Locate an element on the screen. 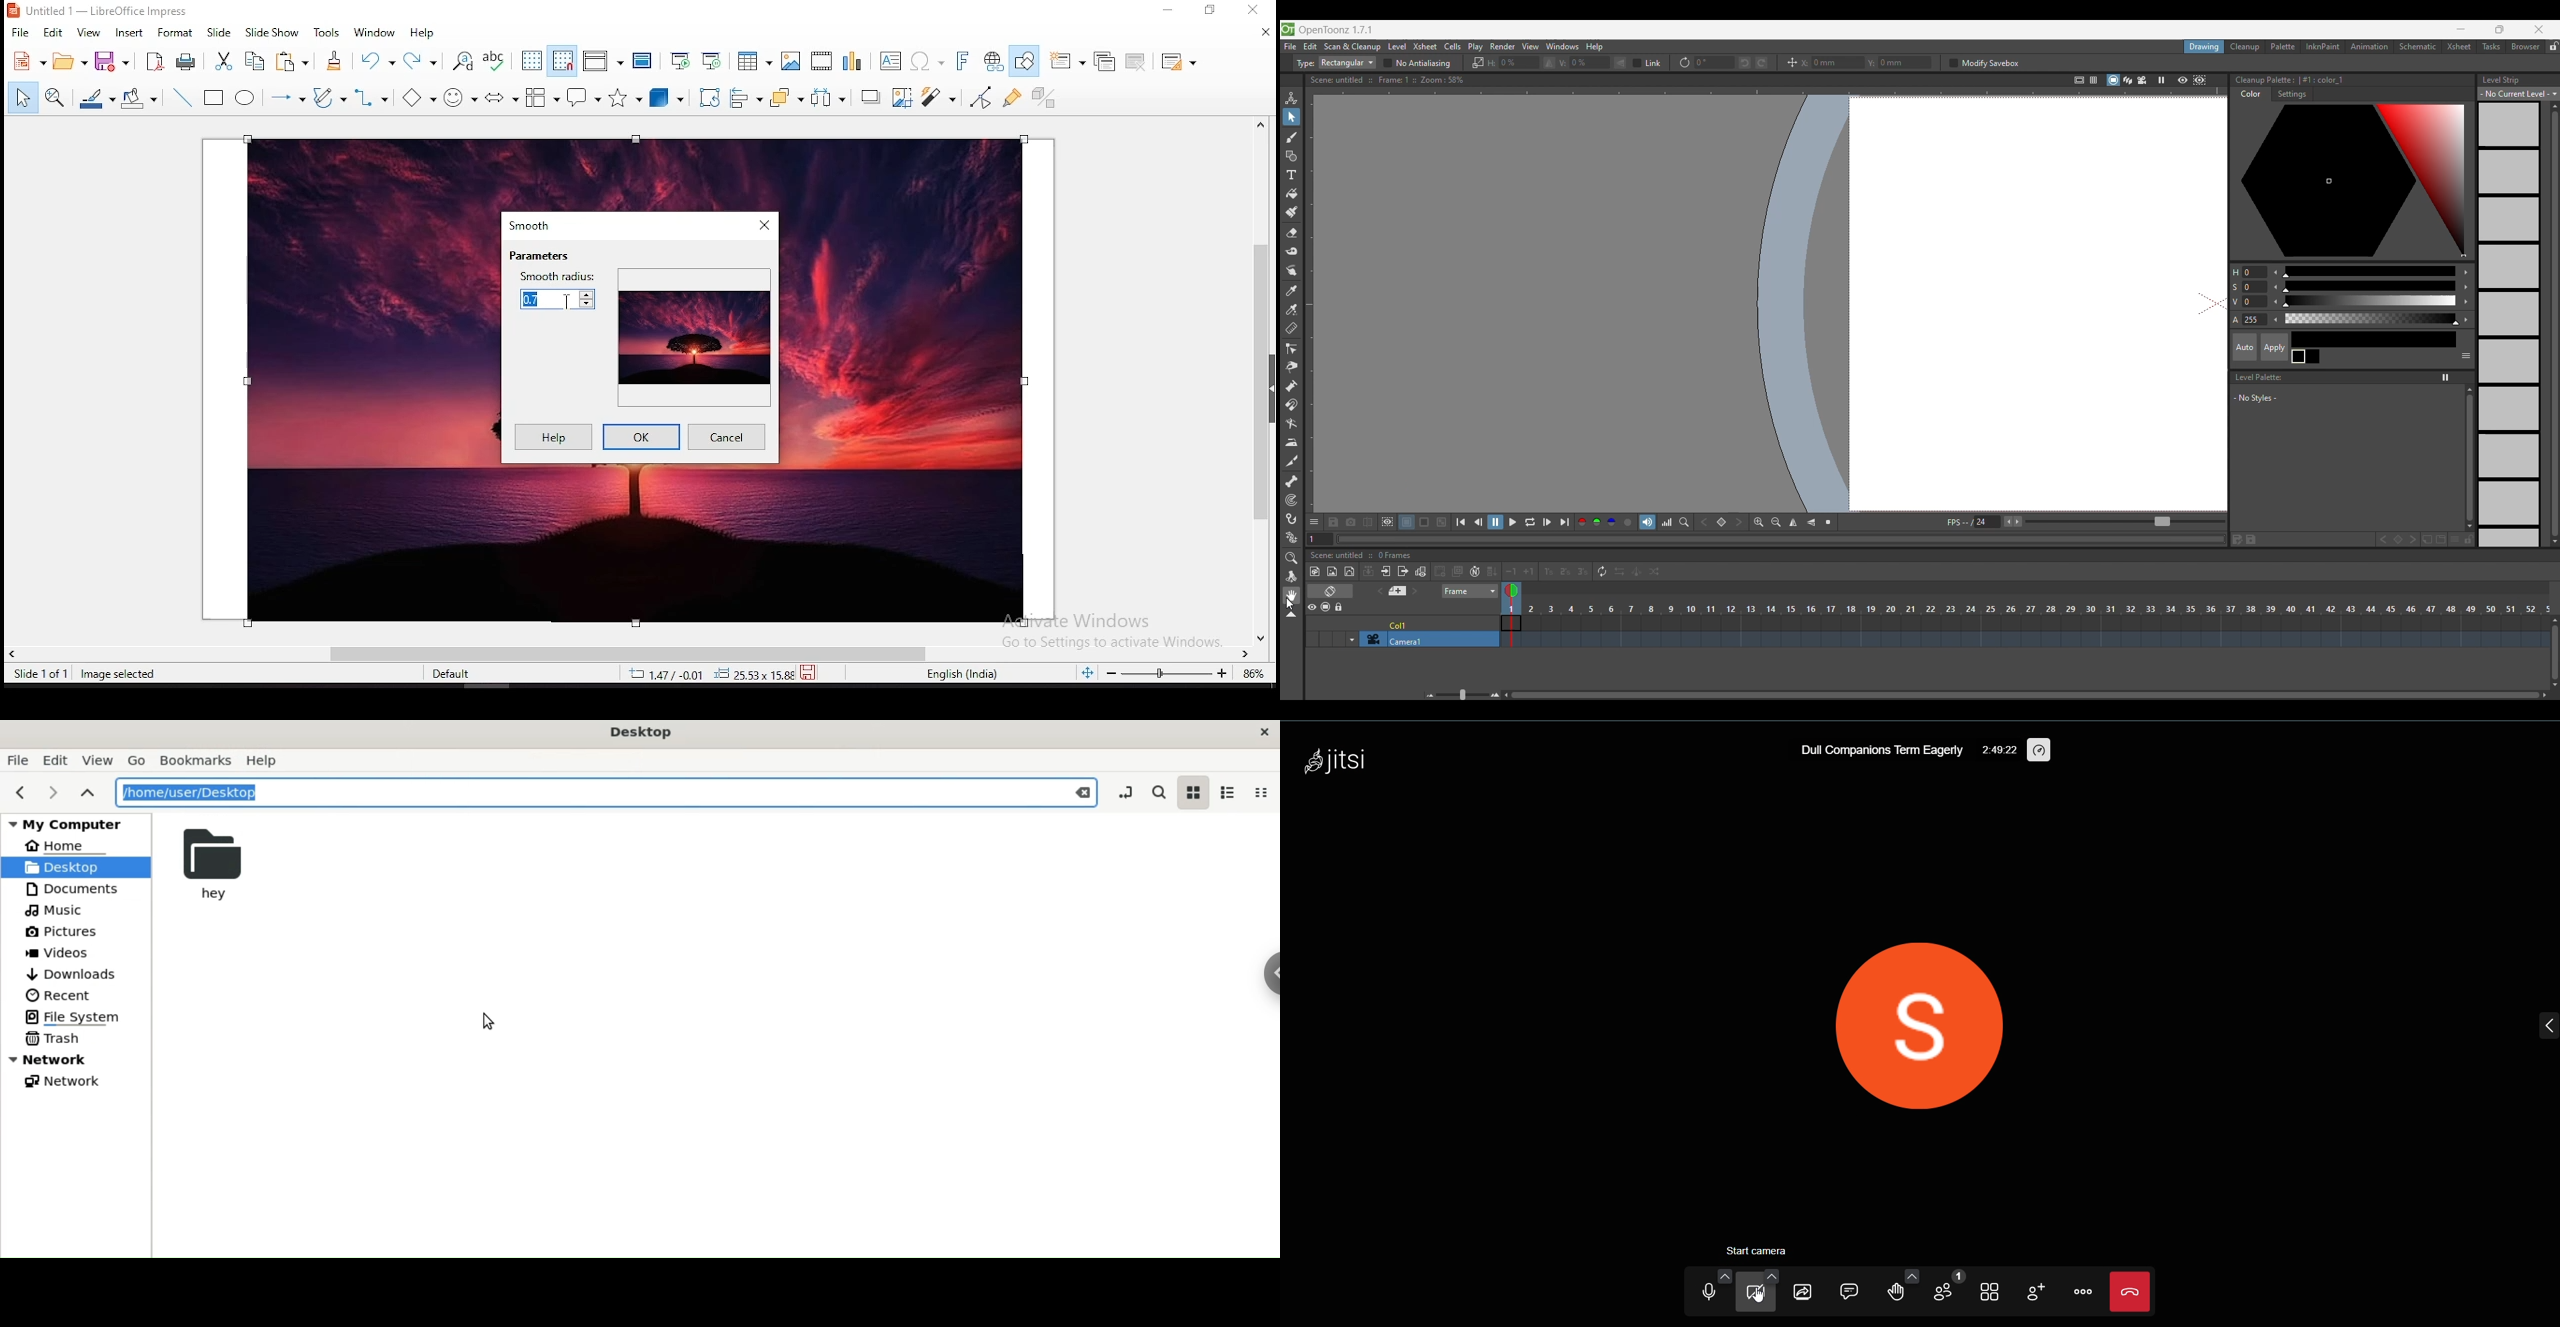  preview is located at coordinates (693, 335).